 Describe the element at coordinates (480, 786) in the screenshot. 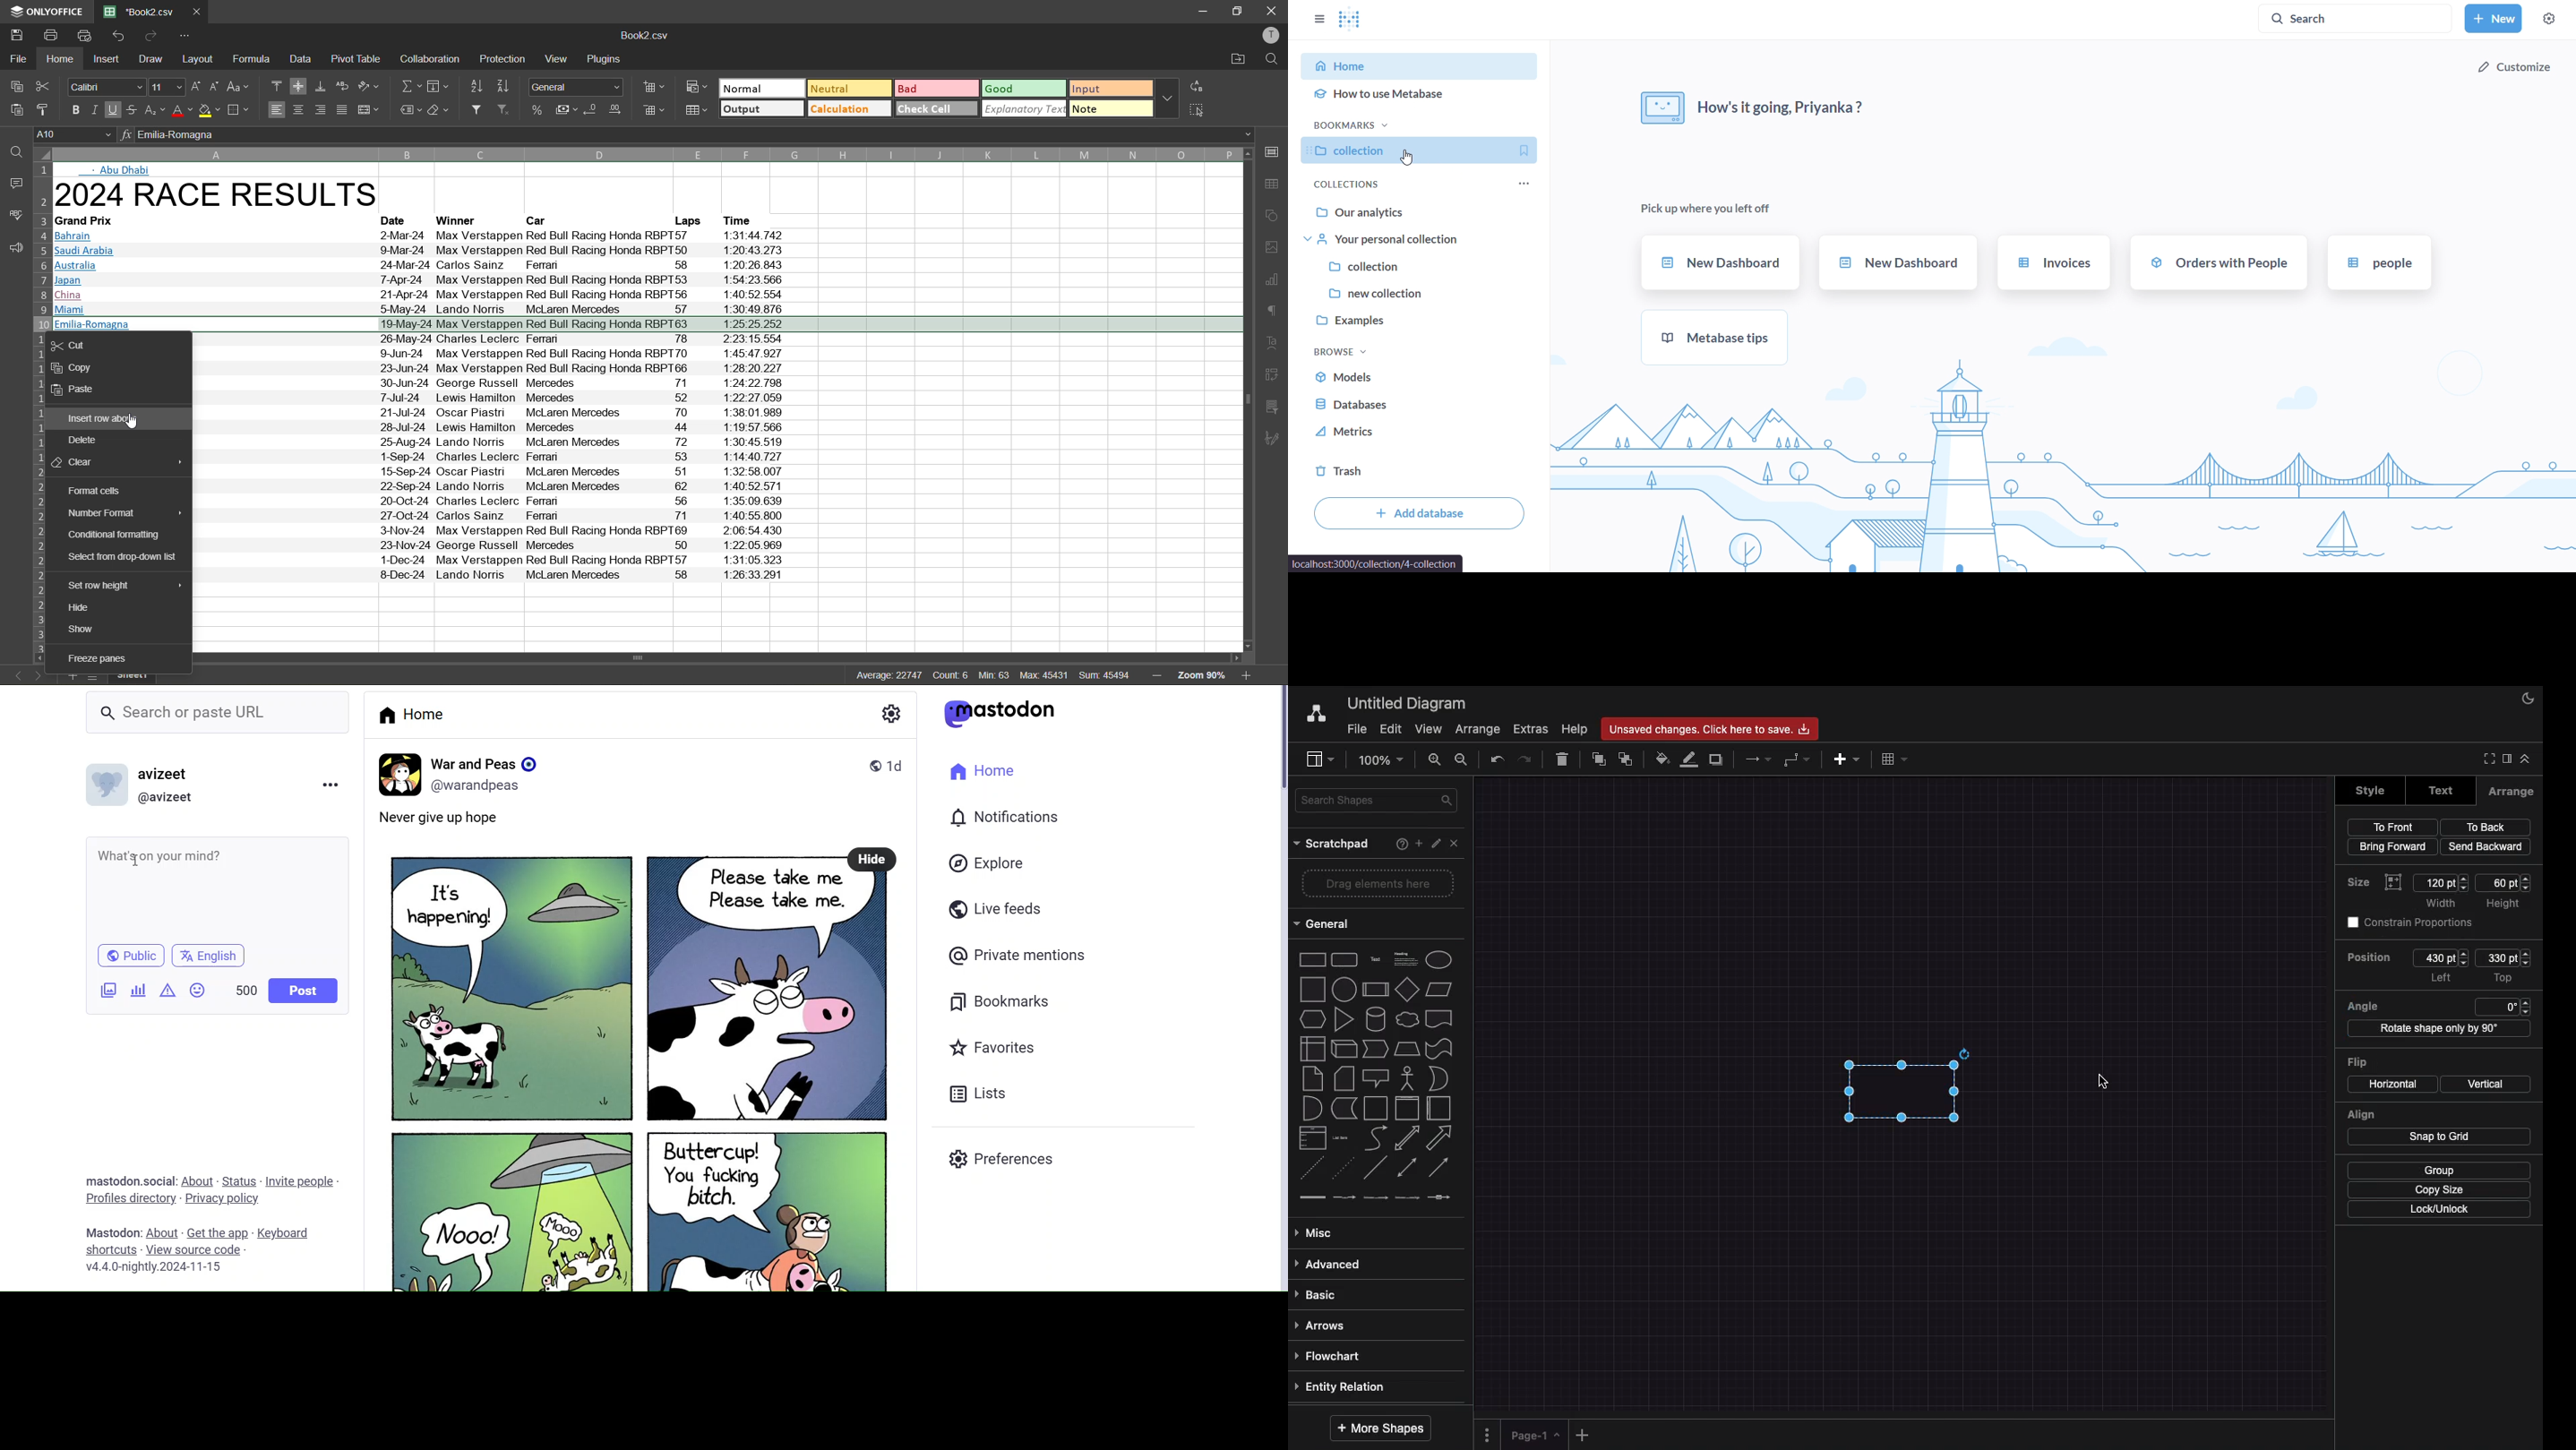

I see `(@warandpeas` at that location.